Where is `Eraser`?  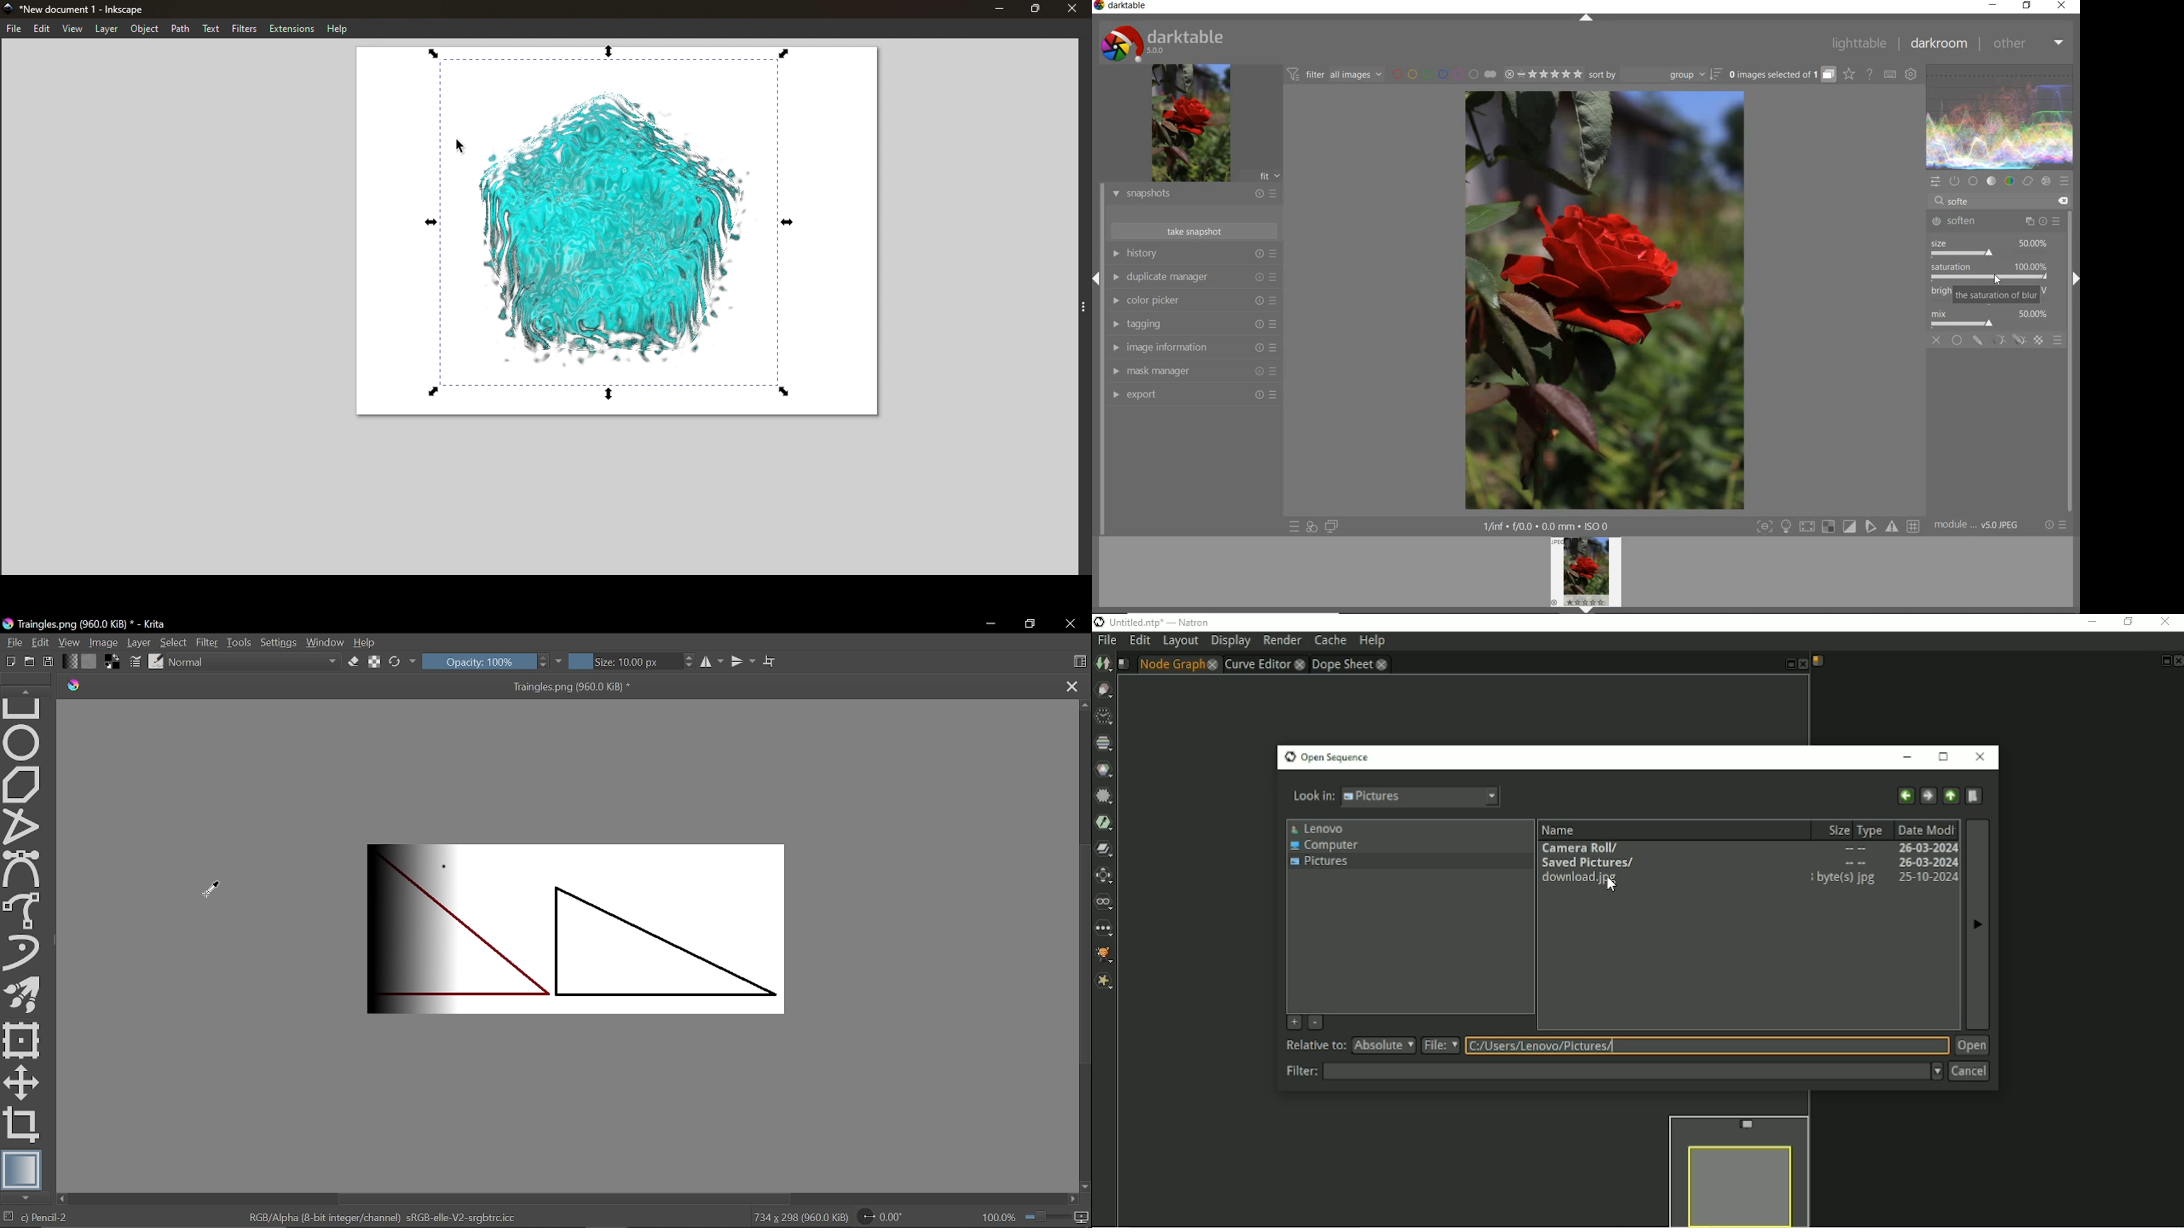
Eraser is located at coordinates (353, 663).